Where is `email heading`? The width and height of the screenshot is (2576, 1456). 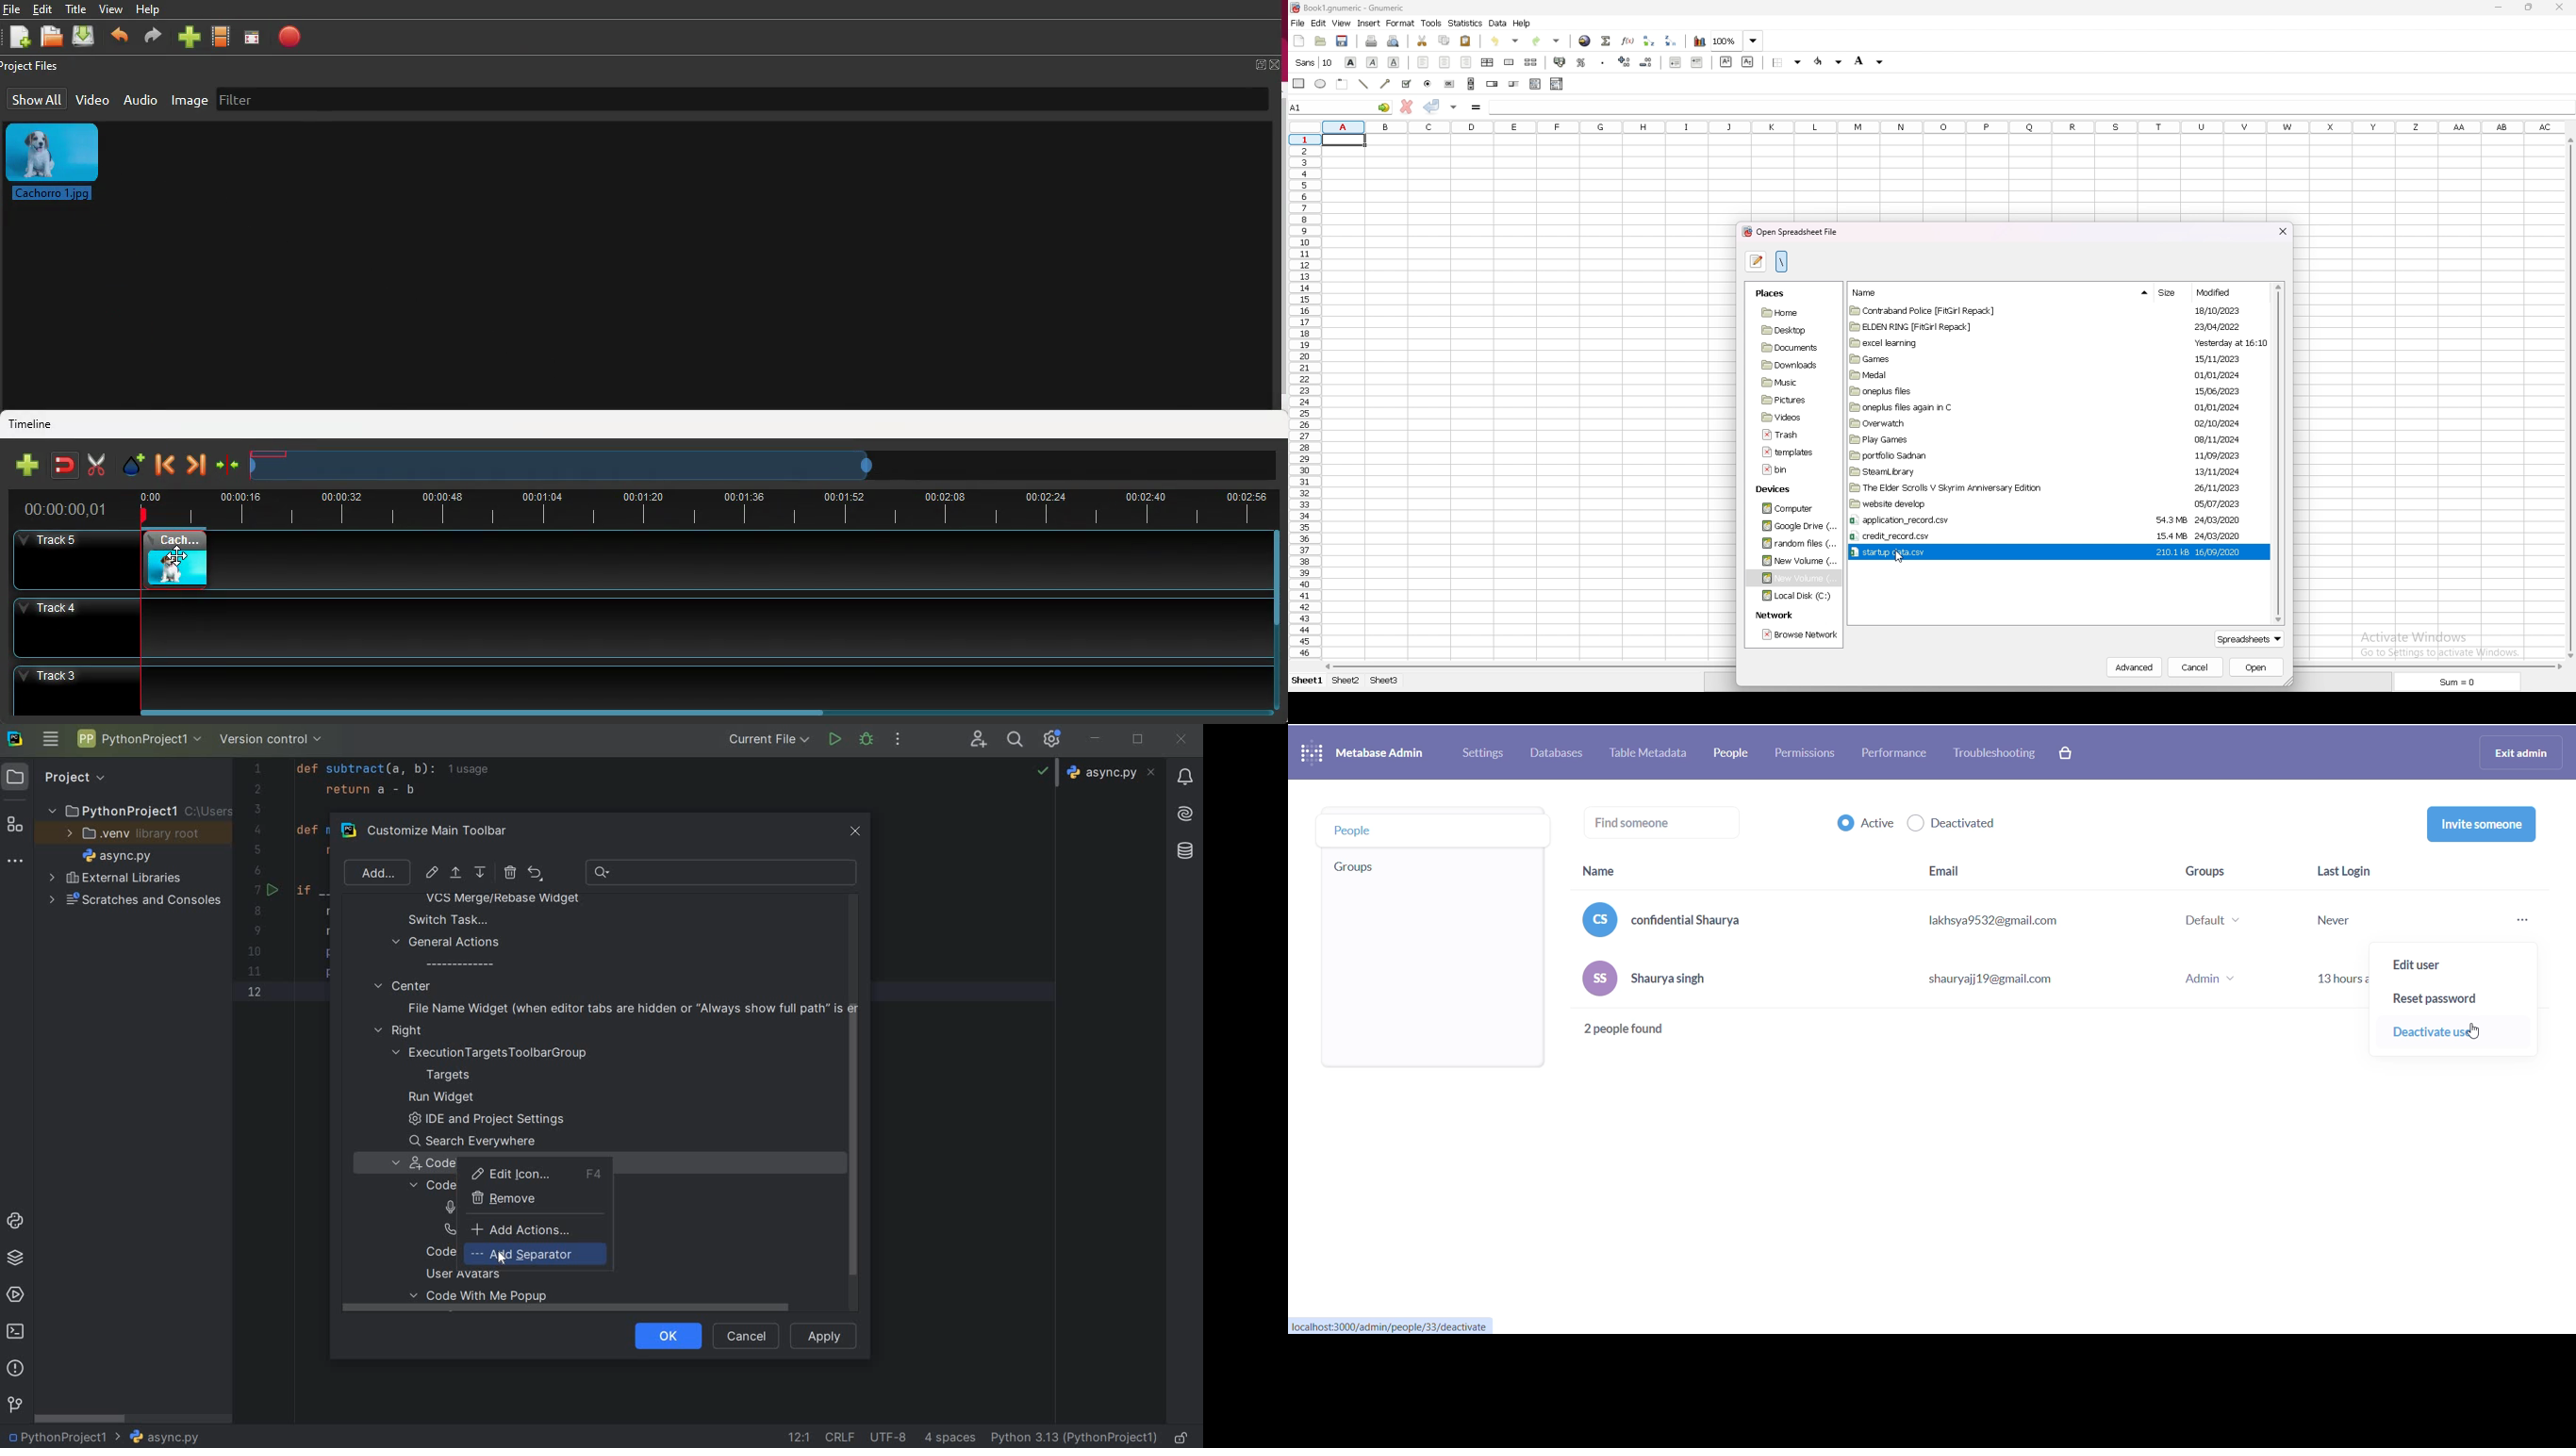
email heading is located at coordinates (1977, 869).